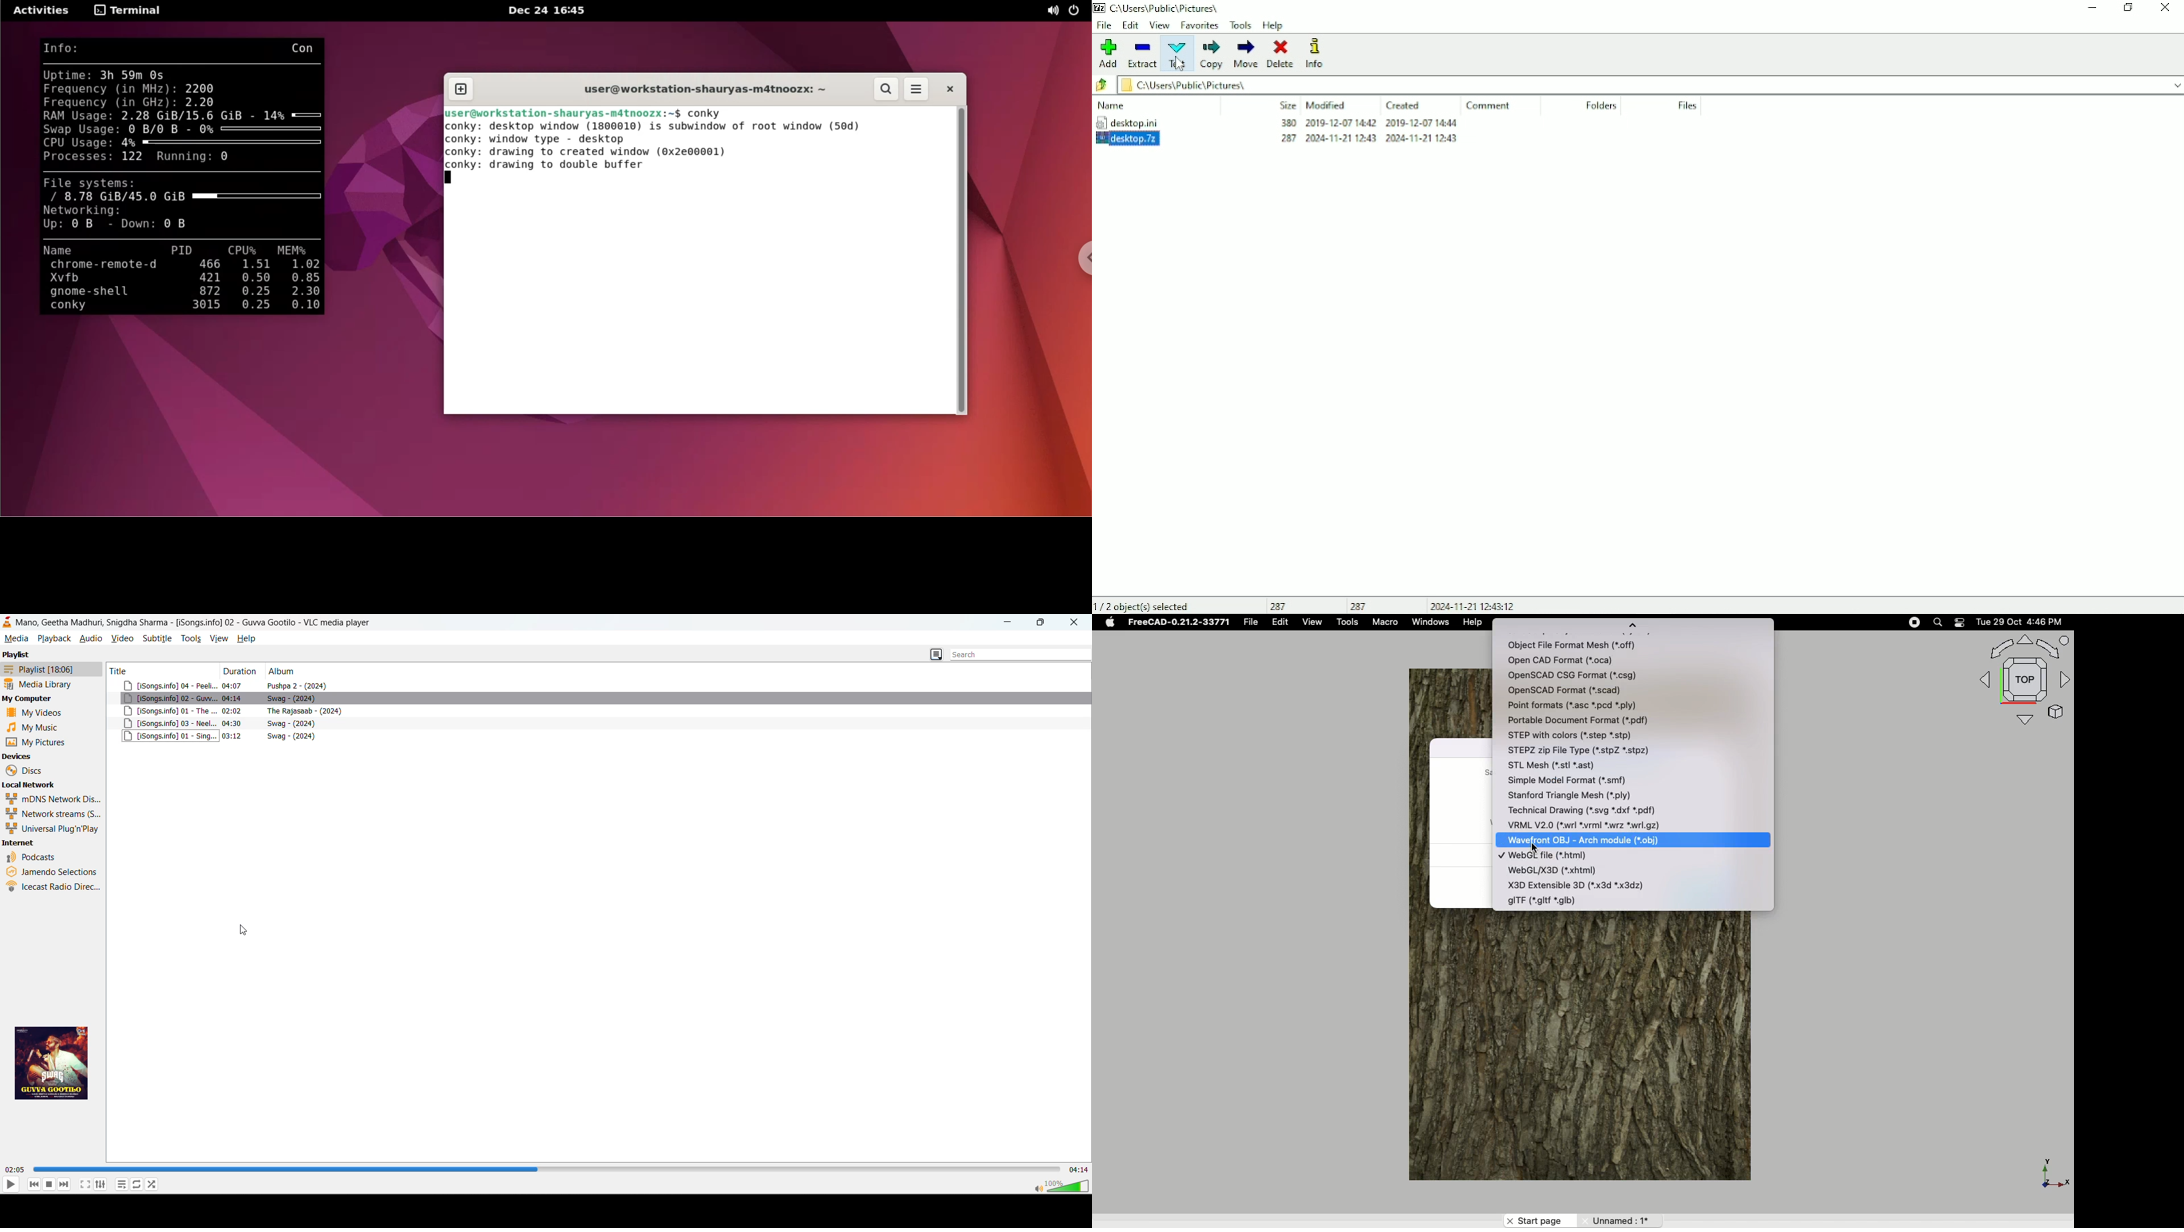 The height and width of the screenshot is (1232, 2184). What do you see at coordinates (1583, 780) in the screenshot?
I see `Simple model format(*.smf)` at bounding box center [1583, 780].